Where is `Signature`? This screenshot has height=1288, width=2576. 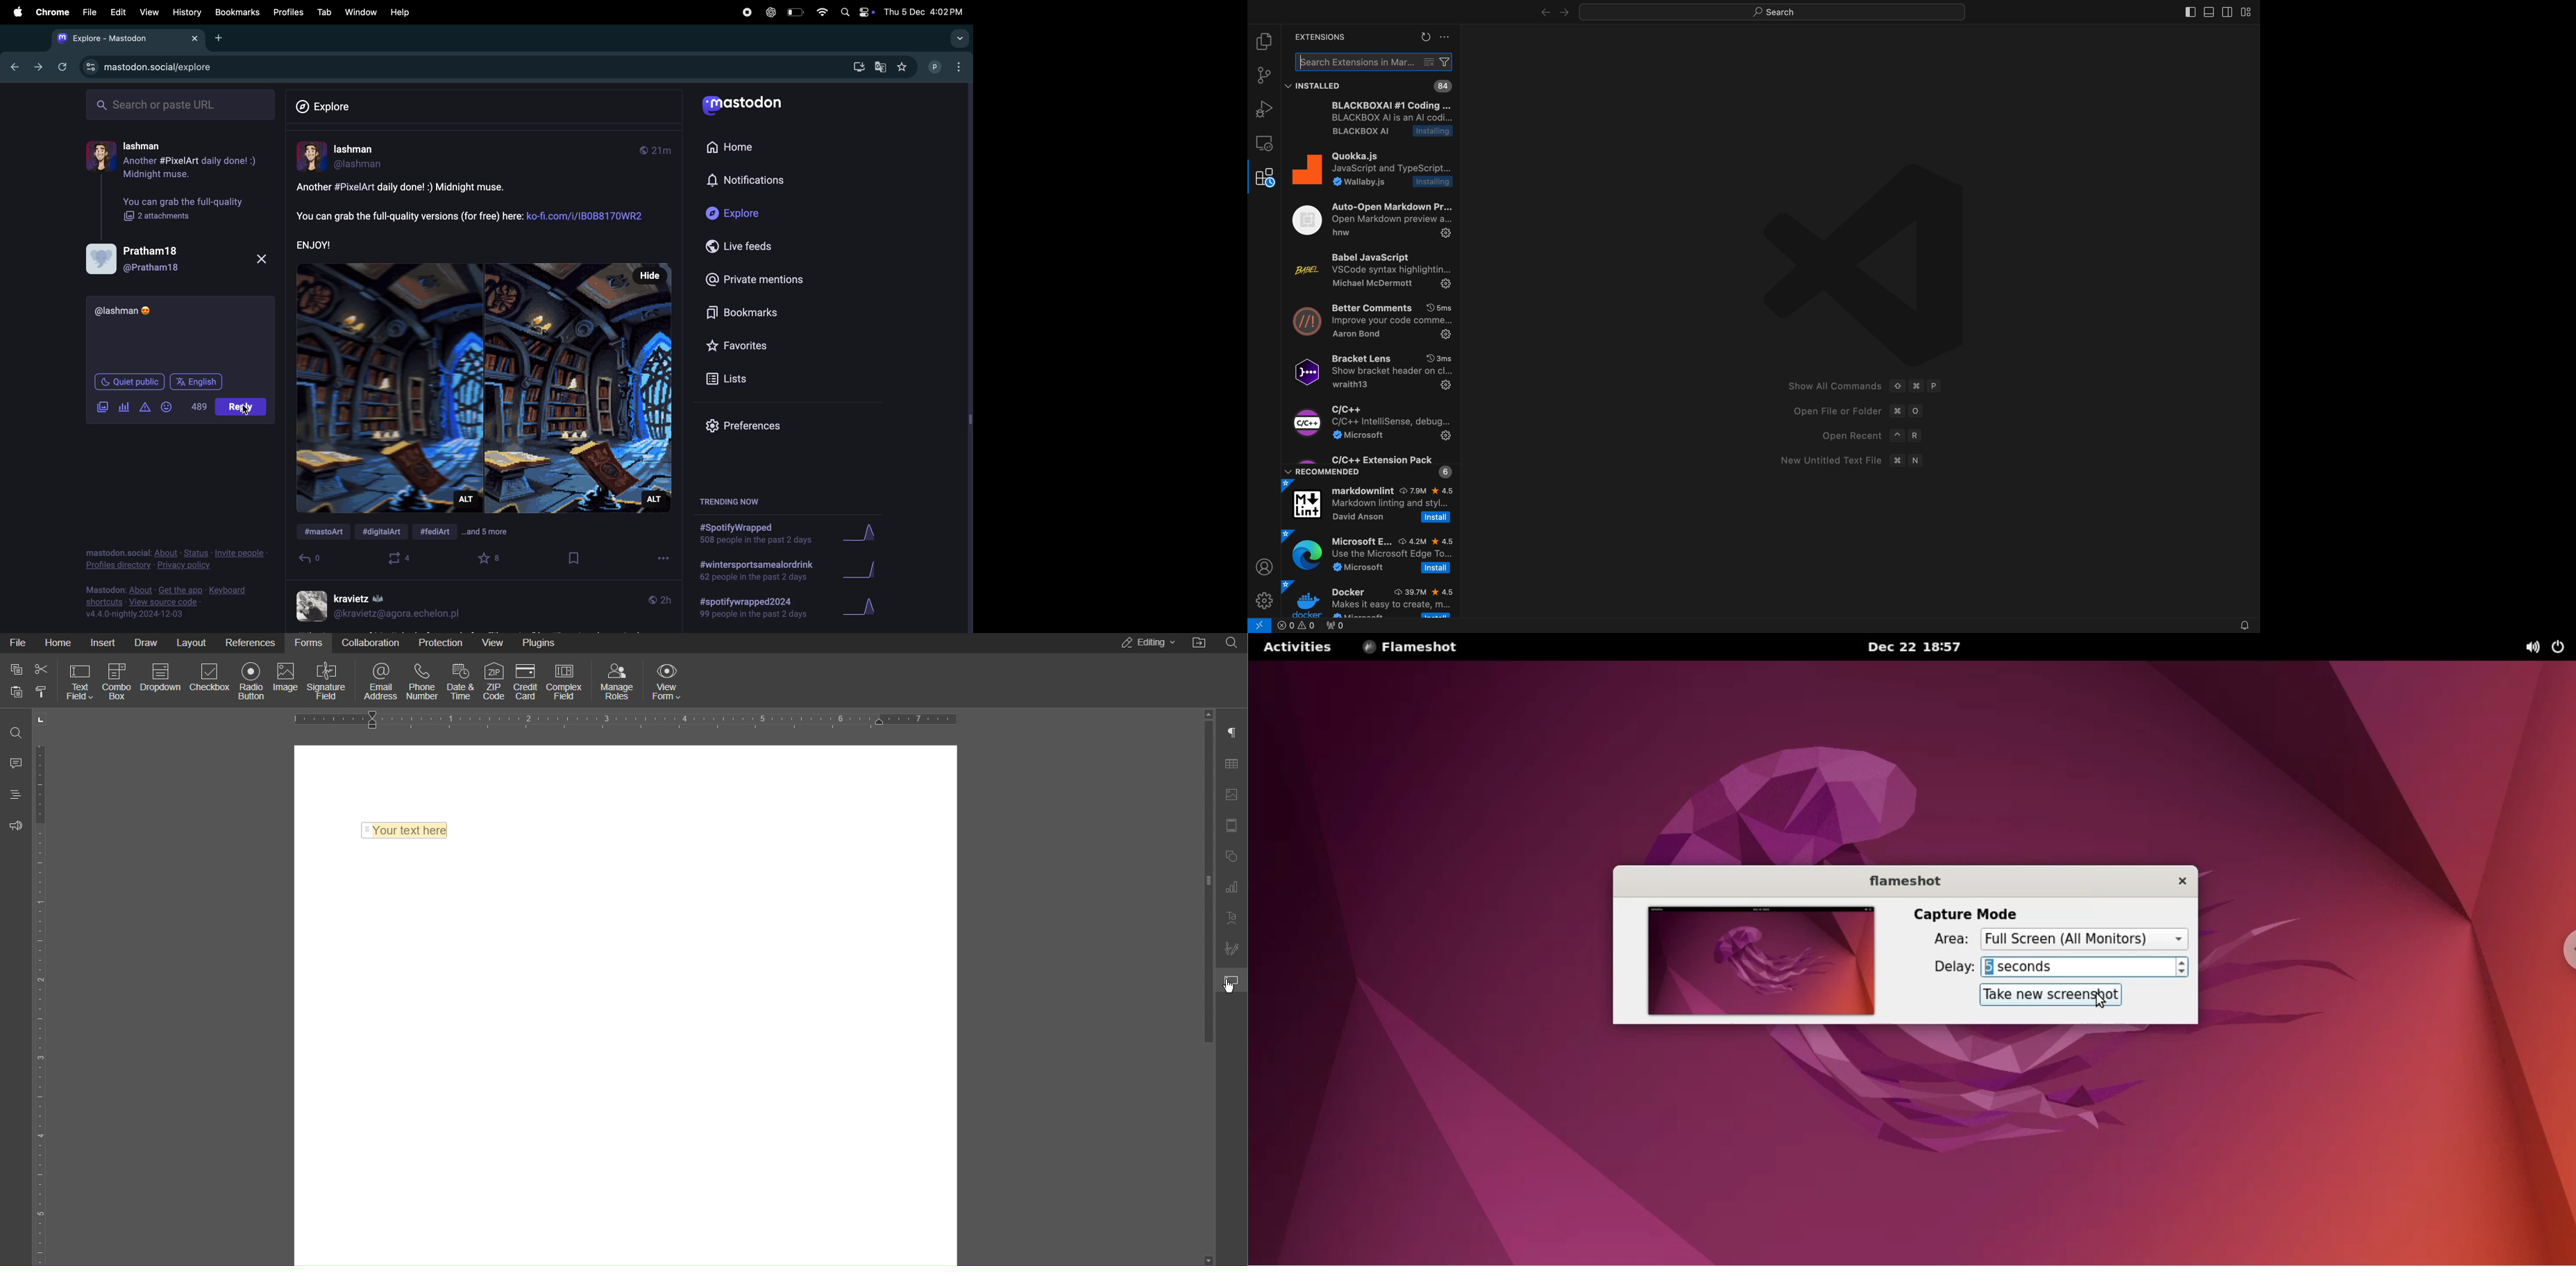
Signature is located at coordinates (1234, 950).